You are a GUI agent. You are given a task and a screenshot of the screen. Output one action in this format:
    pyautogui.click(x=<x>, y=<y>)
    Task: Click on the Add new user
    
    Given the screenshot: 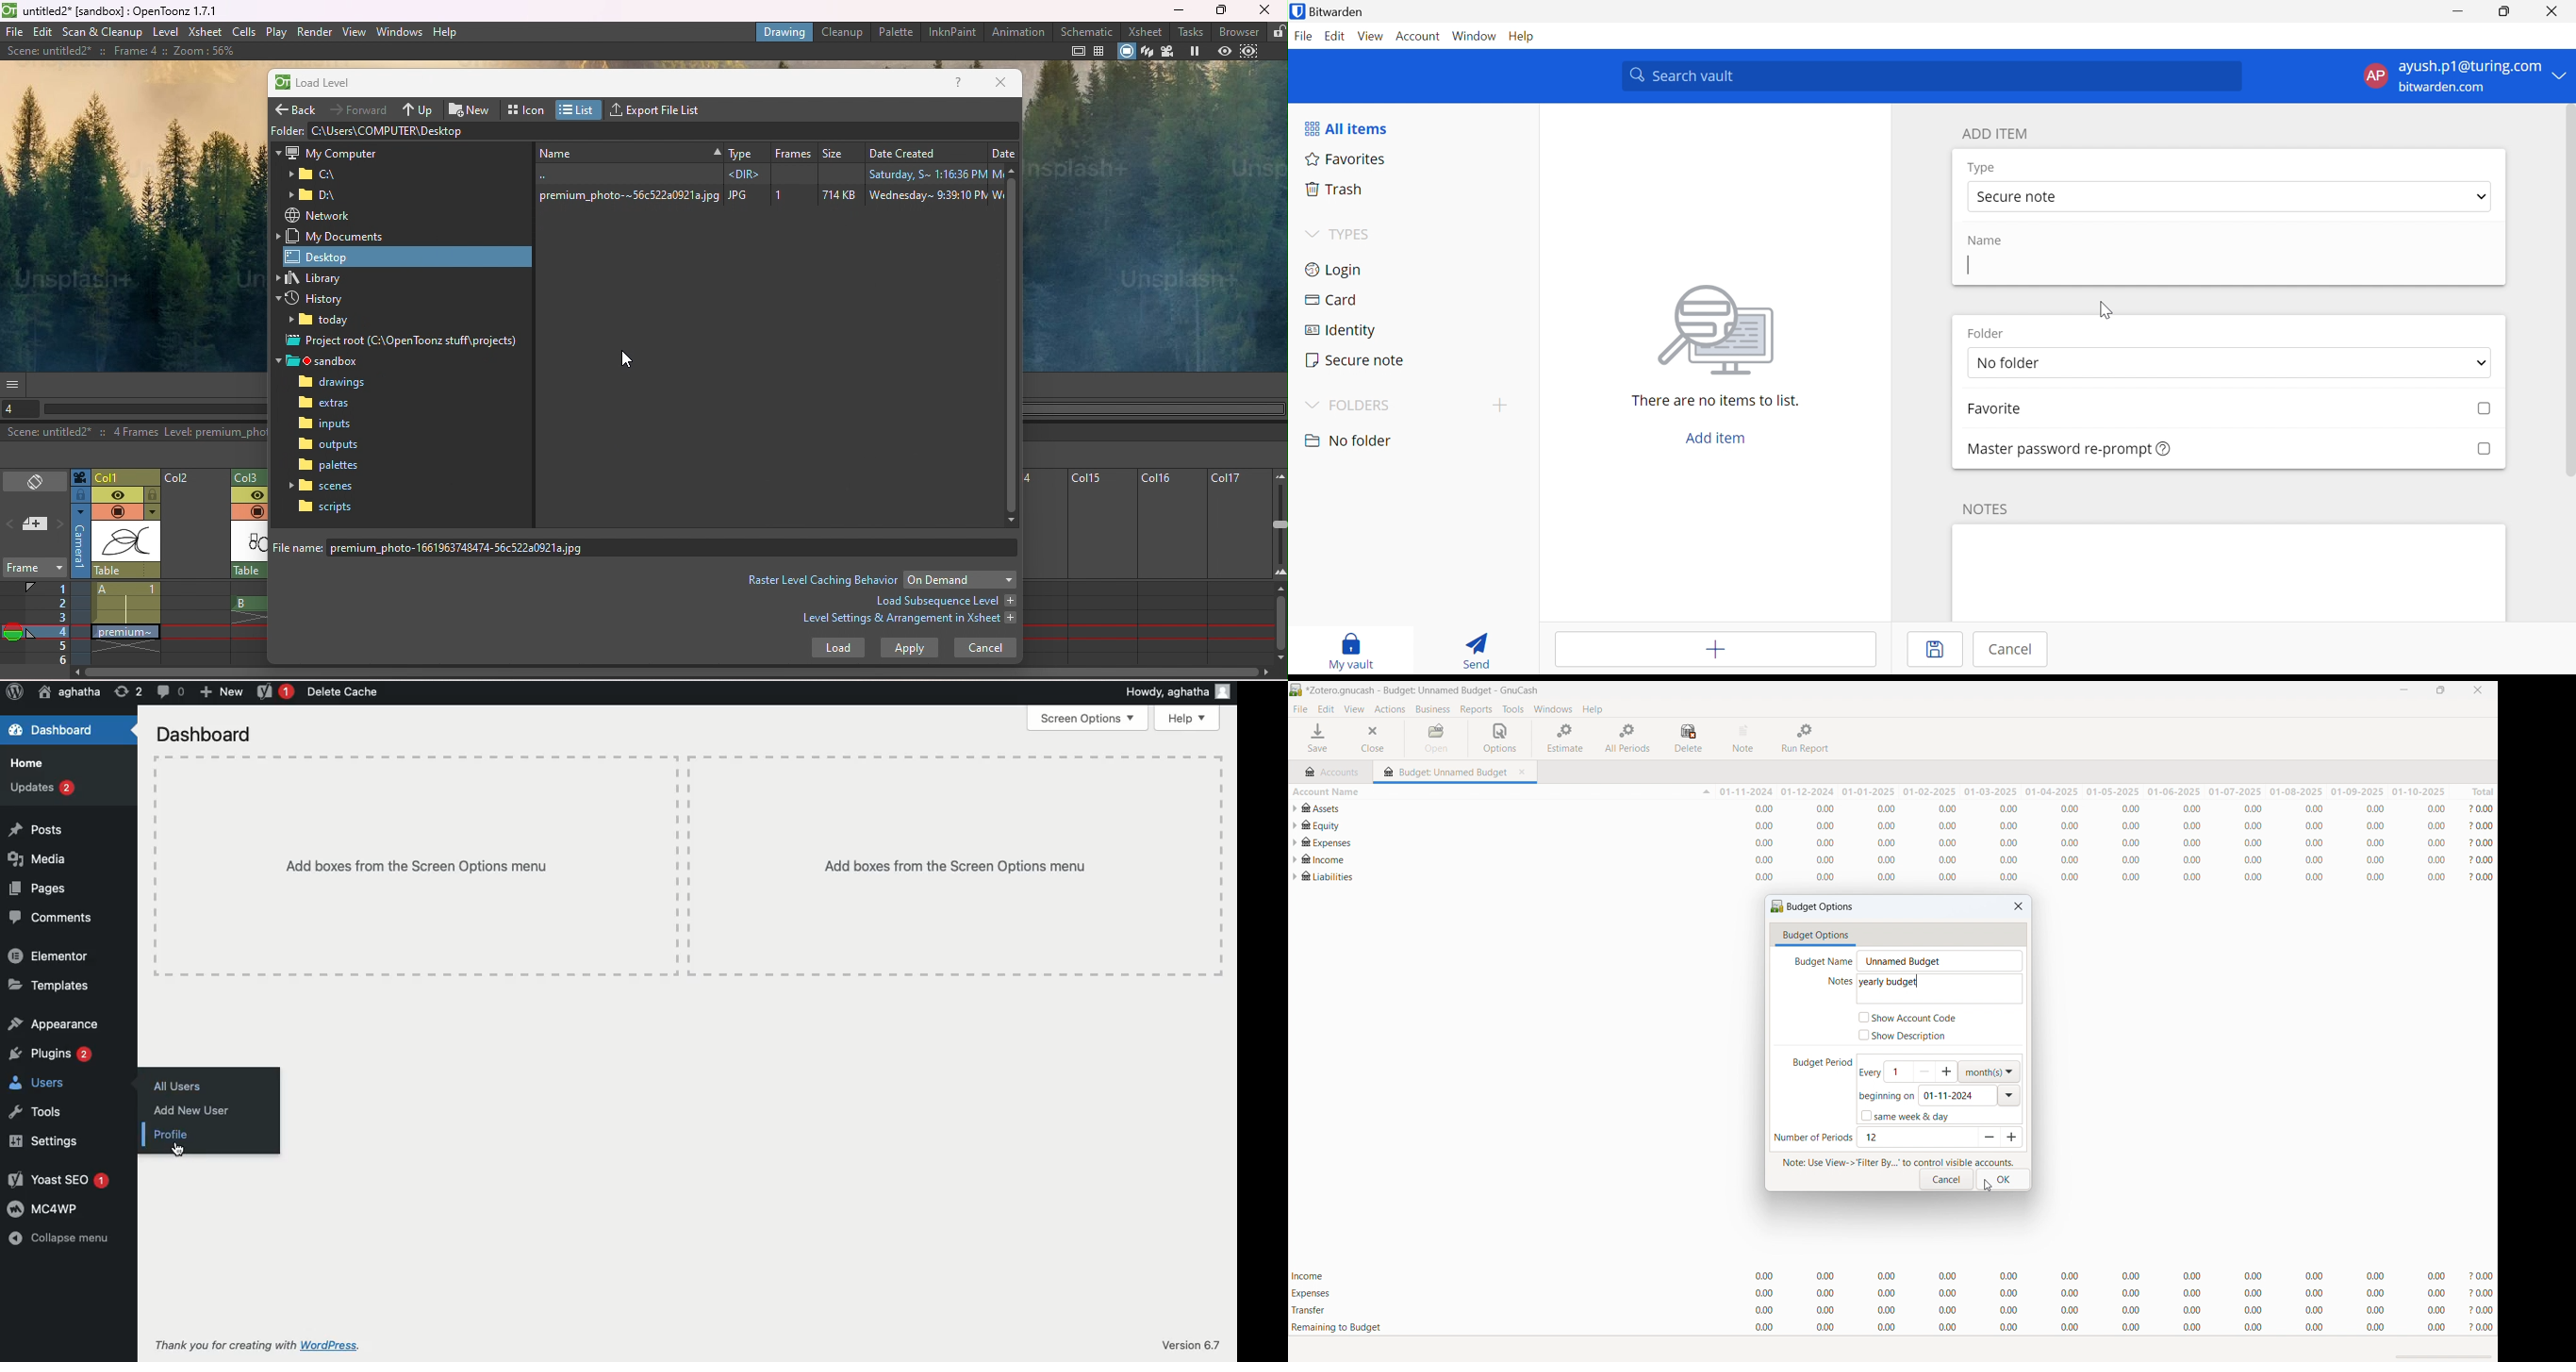 What is the action you would take?
    pyautogui.click(x=188, y=1111)
    